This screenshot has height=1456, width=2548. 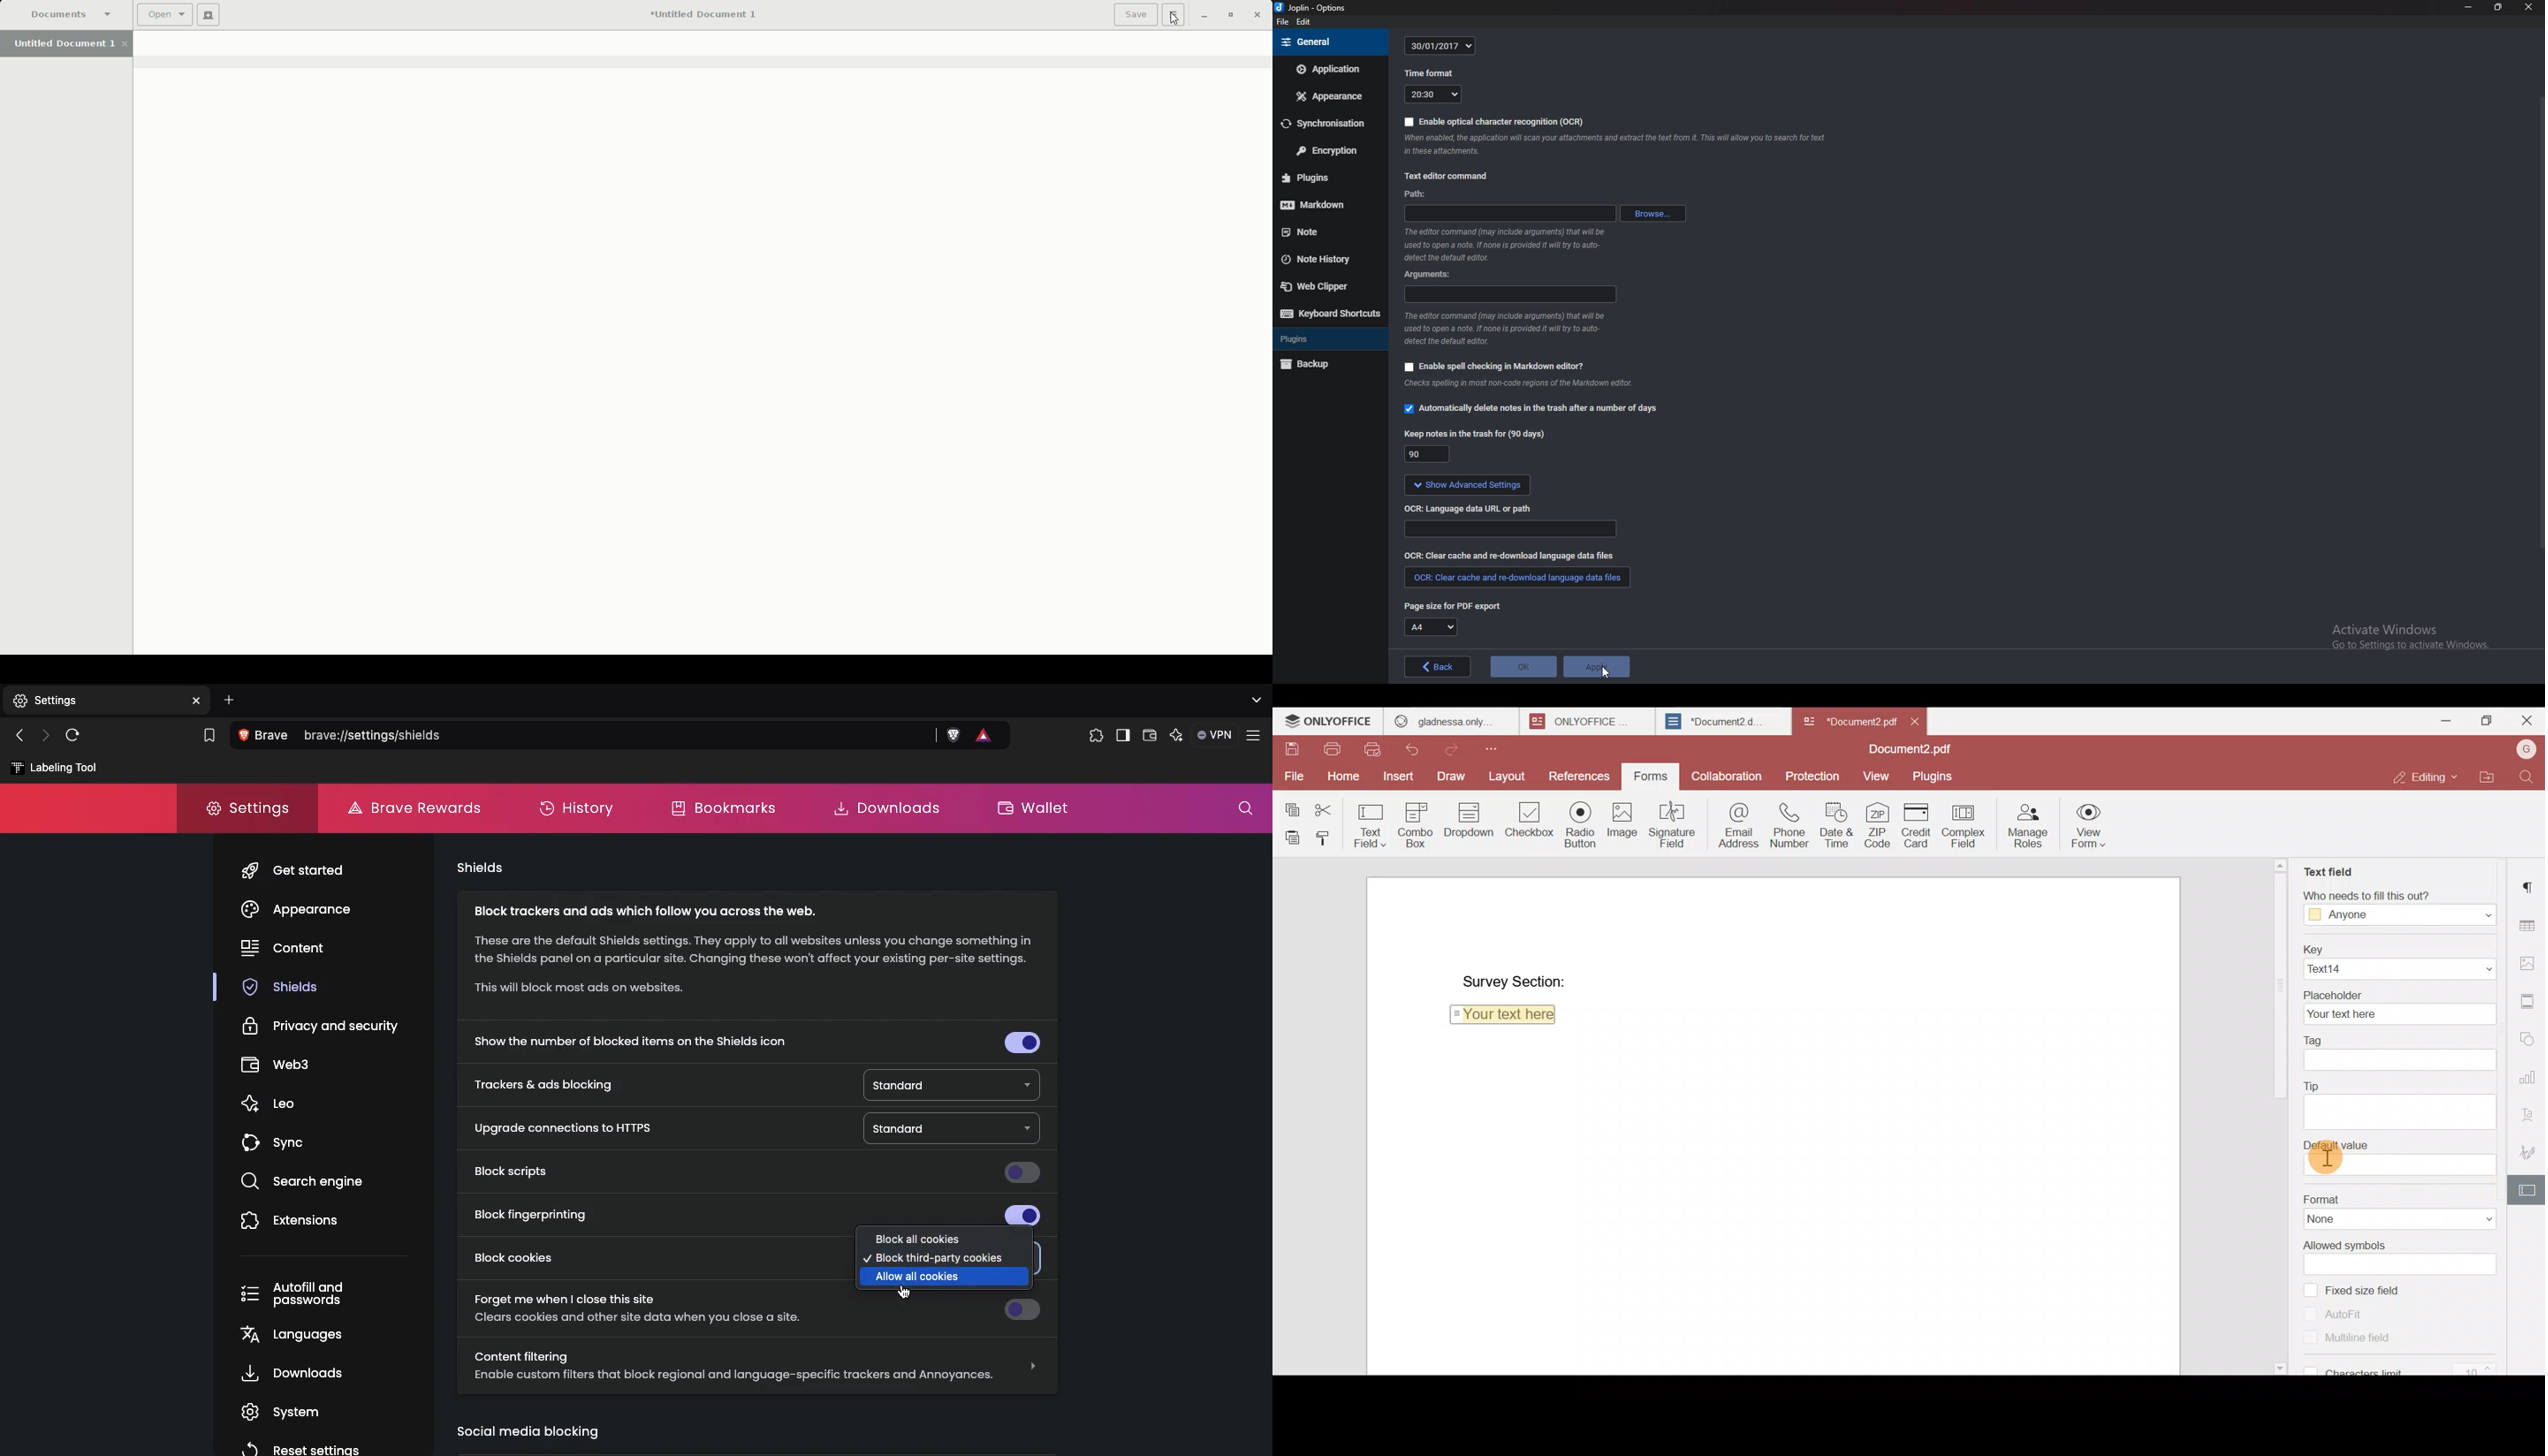 I want to click on Apply, so click(x=1597, y=666).